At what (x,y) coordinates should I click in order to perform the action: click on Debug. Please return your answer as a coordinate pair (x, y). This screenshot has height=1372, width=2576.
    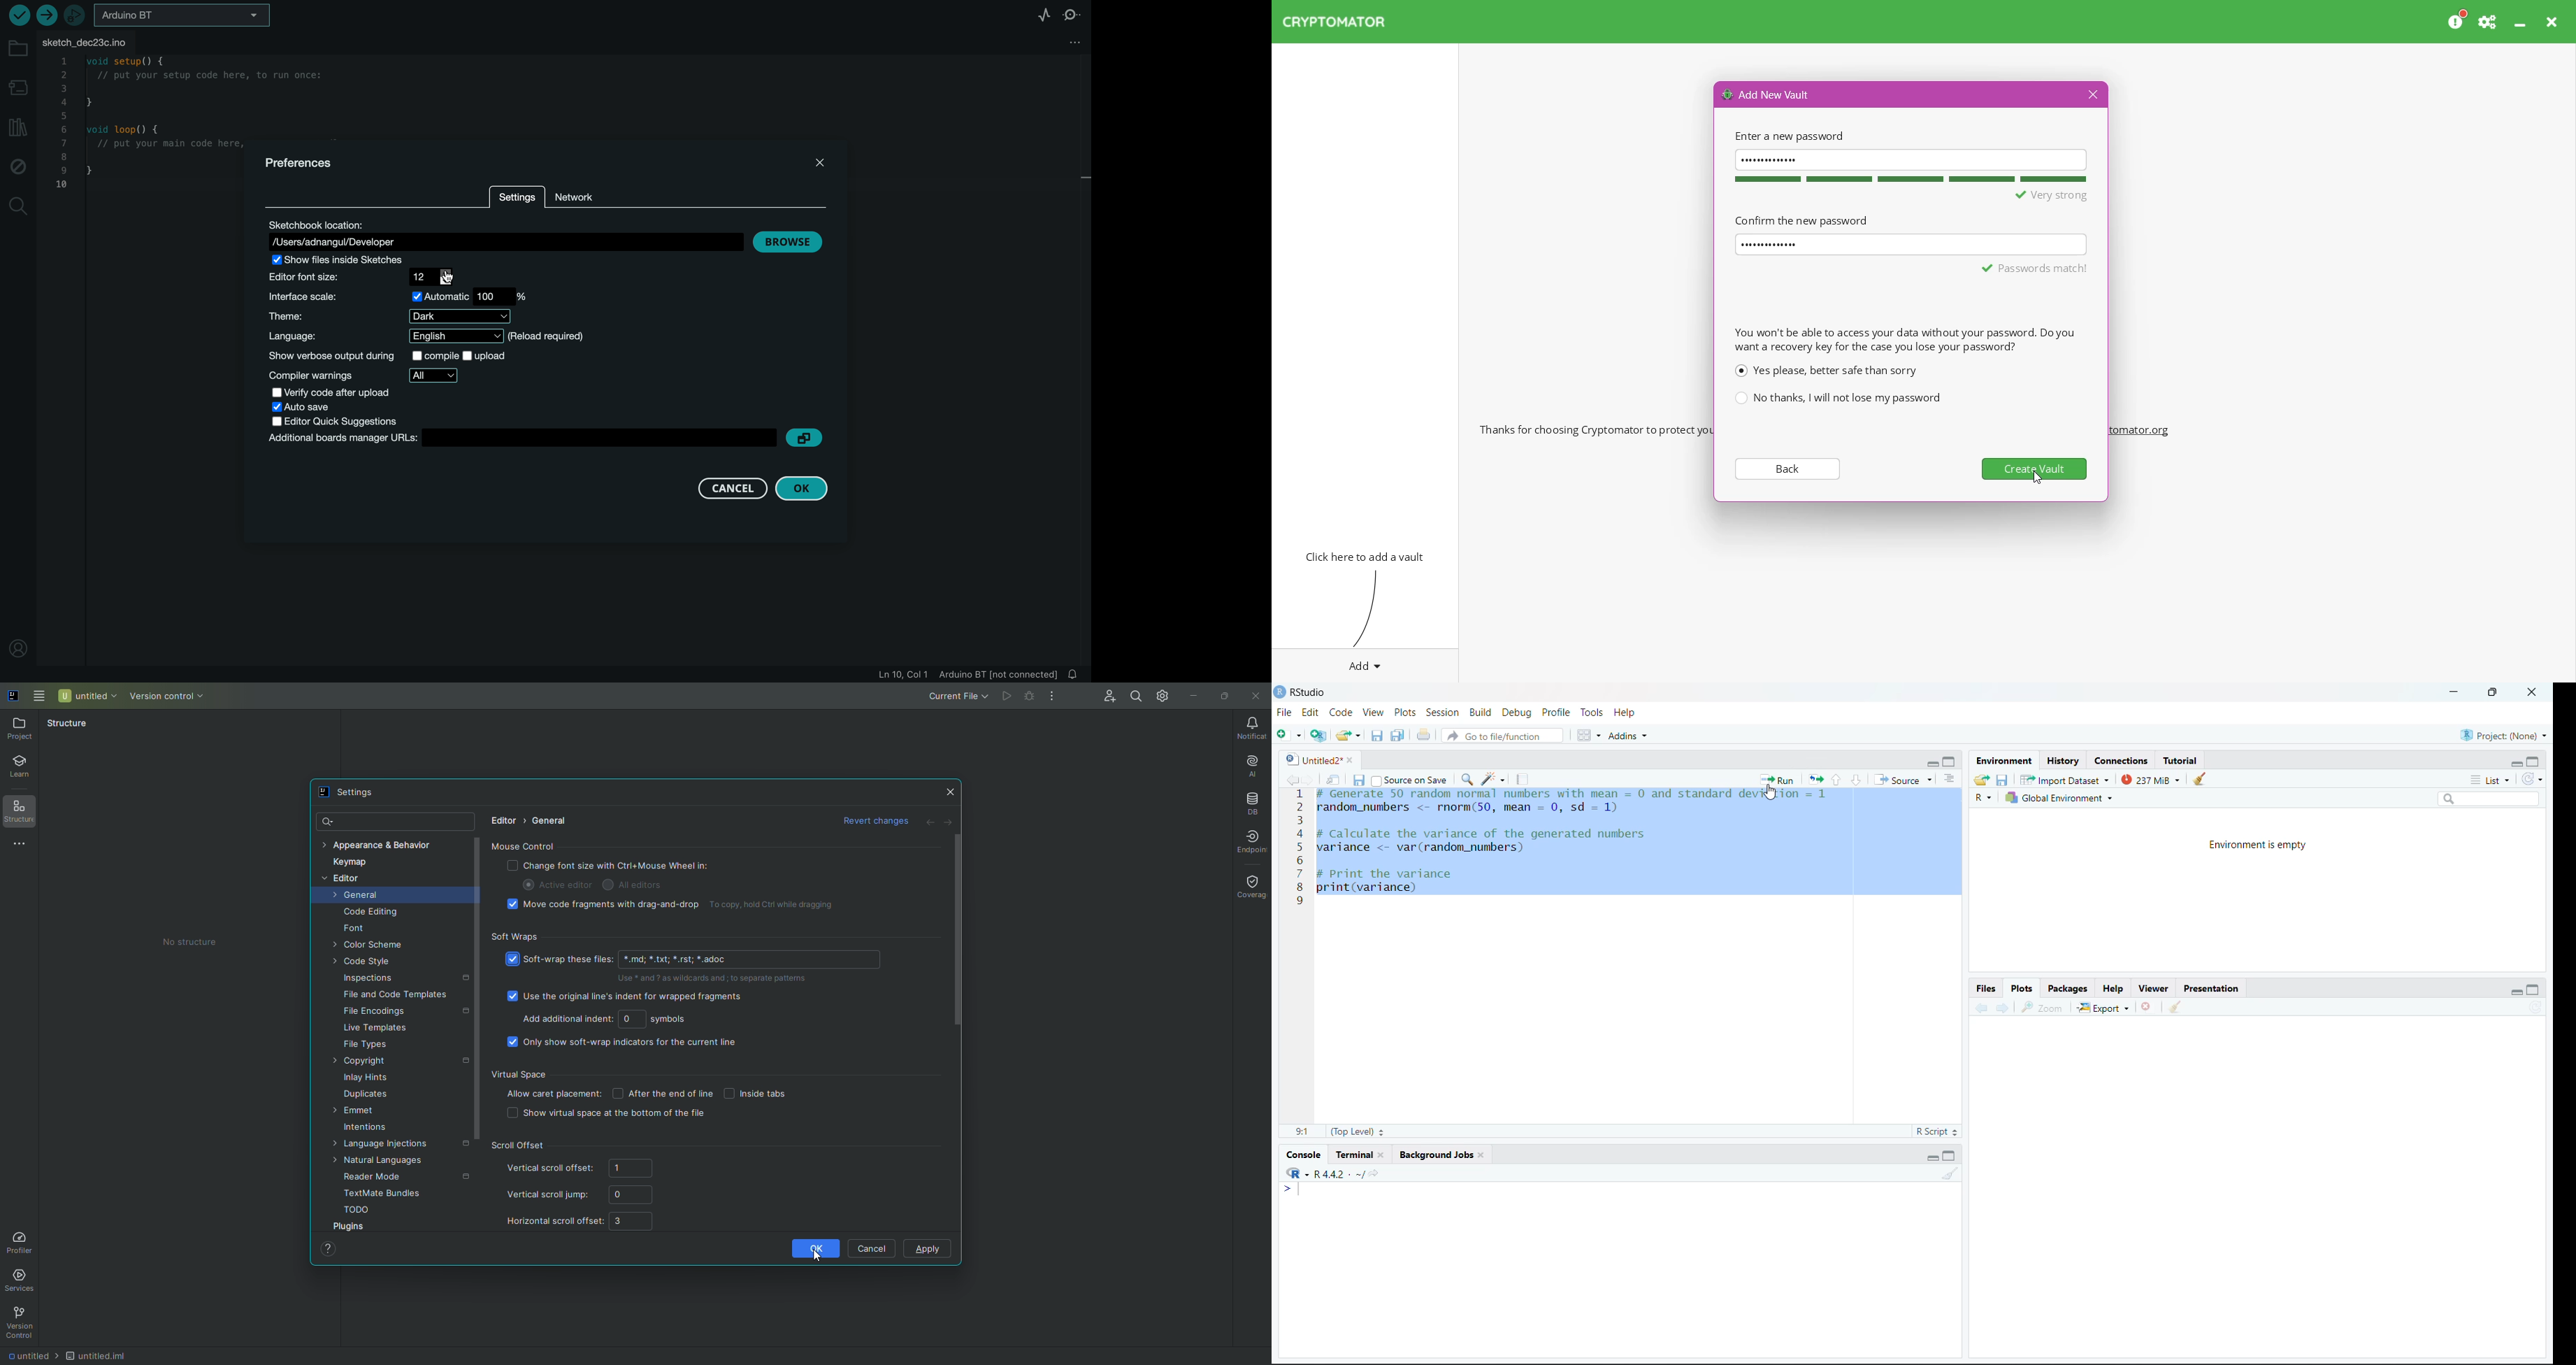
    Looking at the image, I should click on (1519, 713).